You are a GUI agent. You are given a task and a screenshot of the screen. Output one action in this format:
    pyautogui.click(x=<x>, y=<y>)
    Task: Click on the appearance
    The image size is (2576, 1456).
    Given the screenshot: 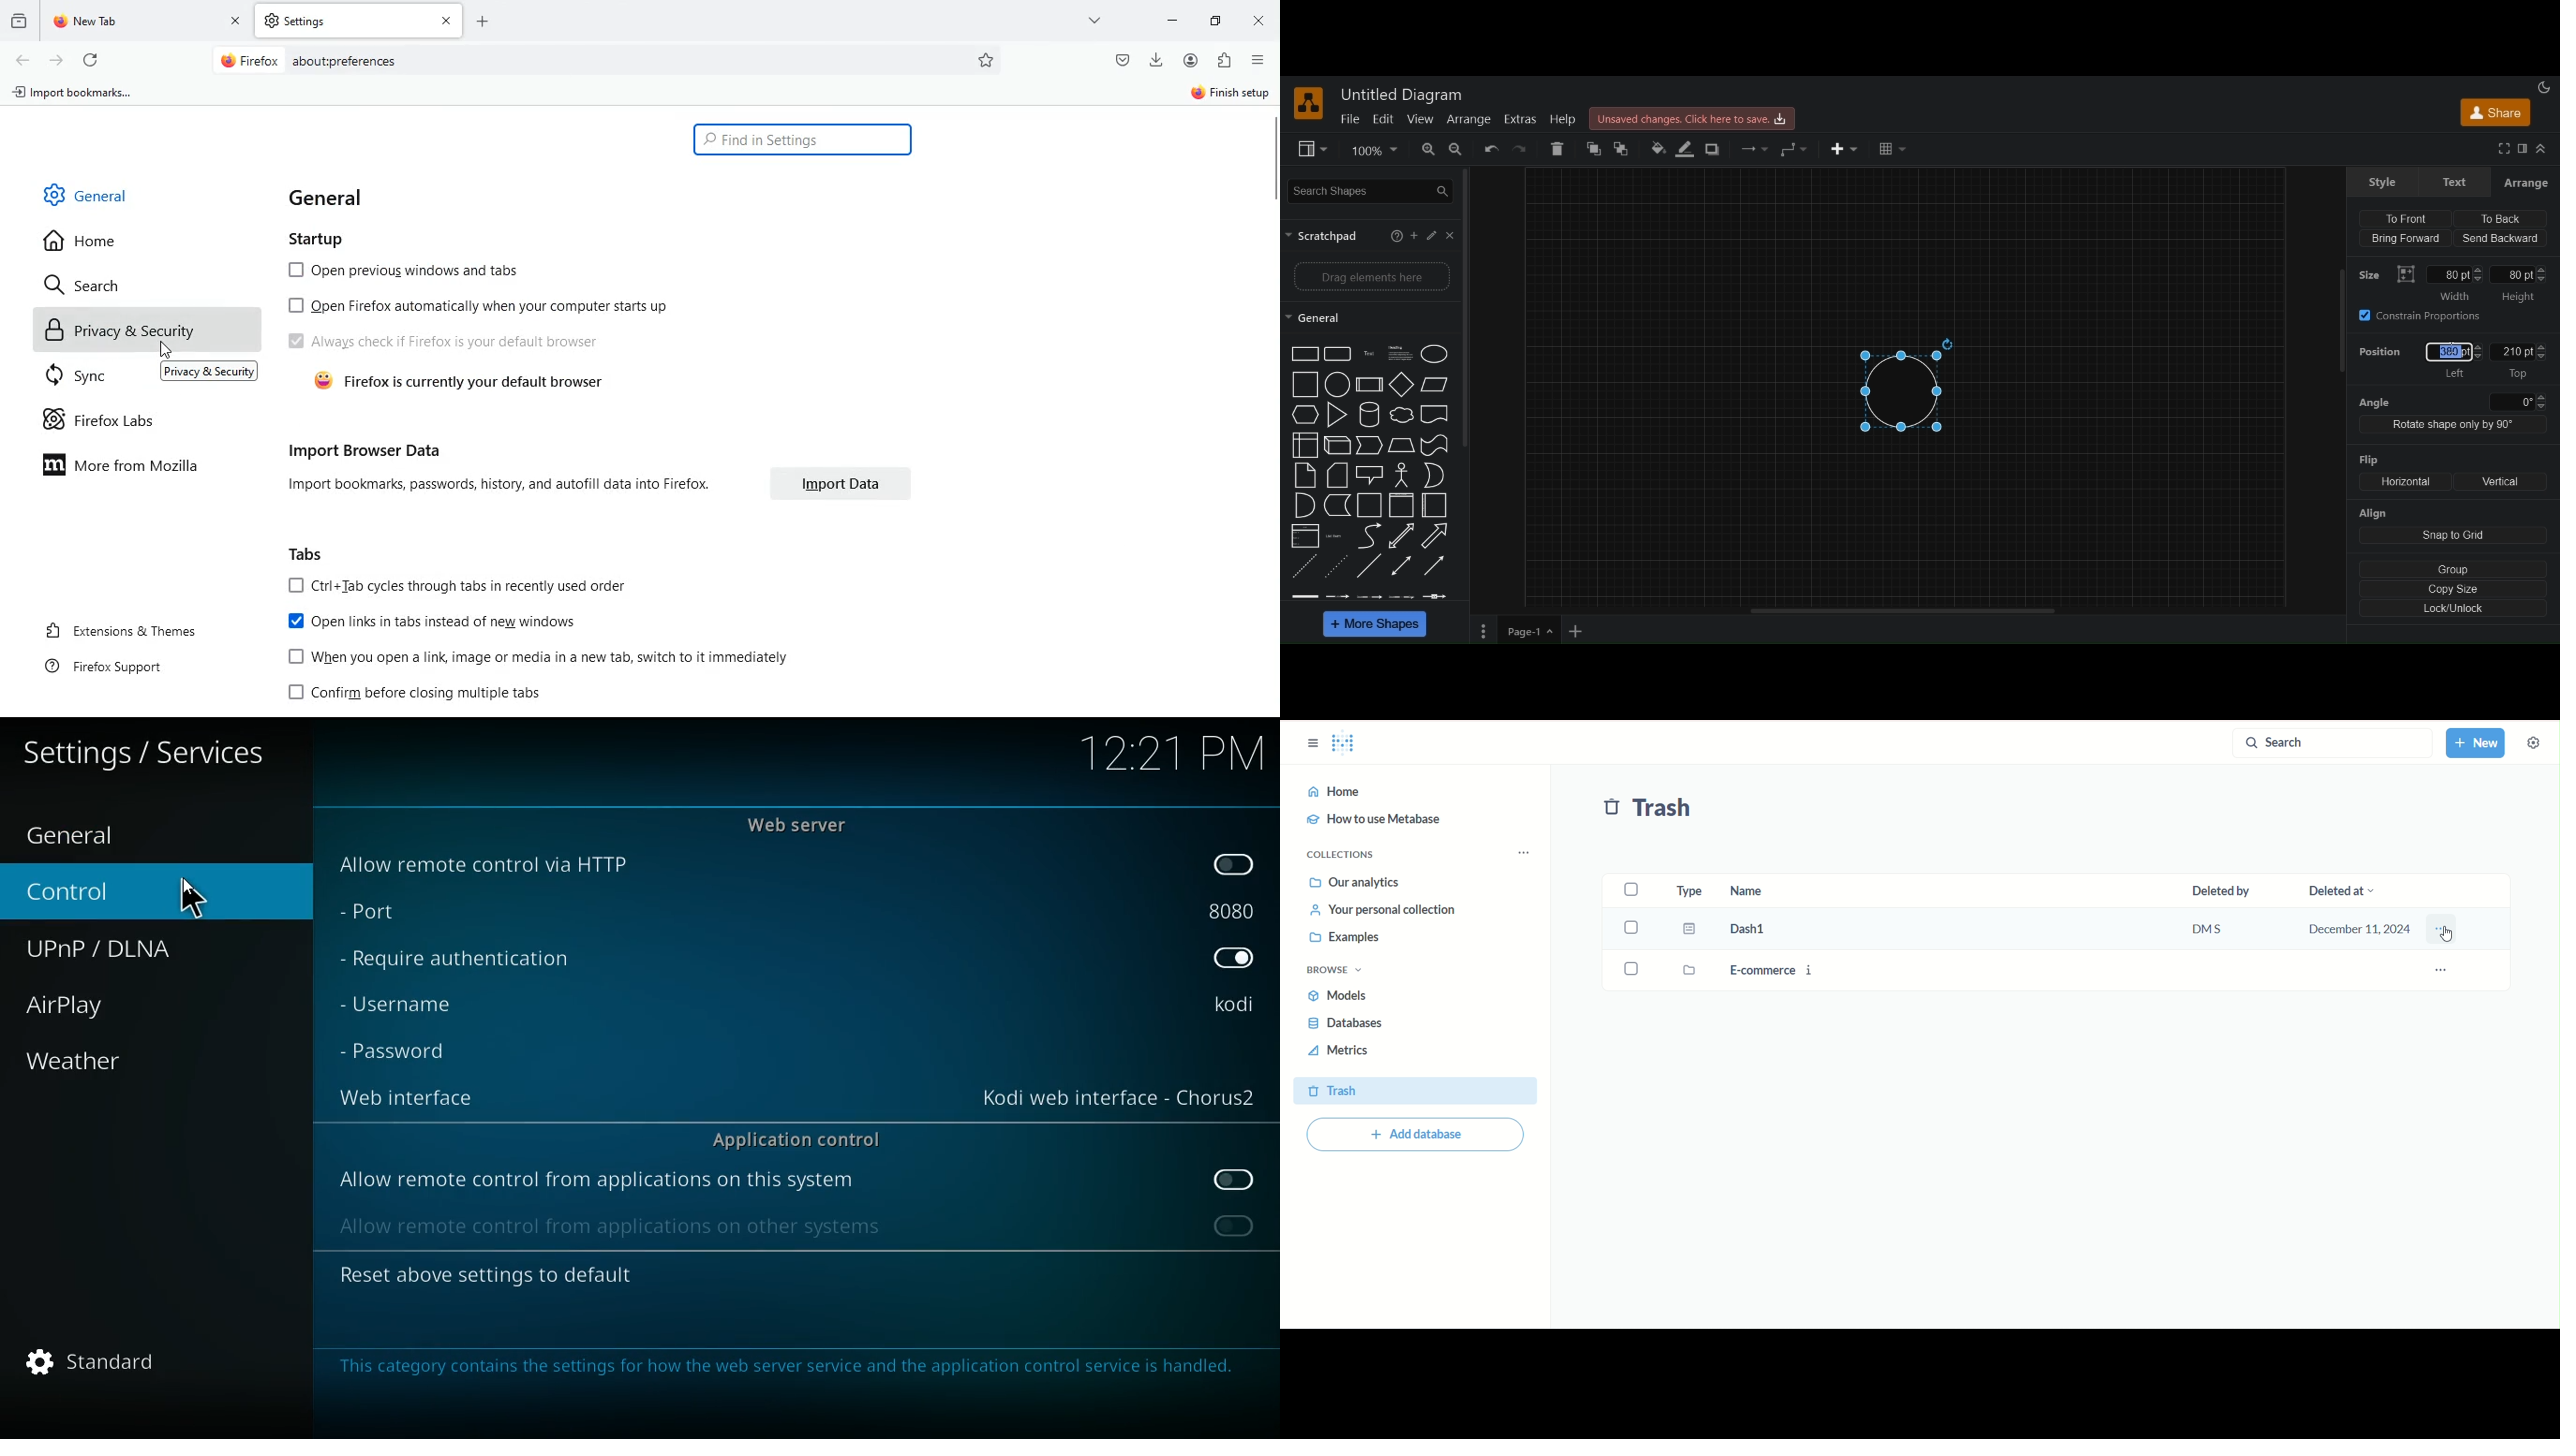 What is the action you would take?
    pyautogui.click(x=2544, y=86)
    